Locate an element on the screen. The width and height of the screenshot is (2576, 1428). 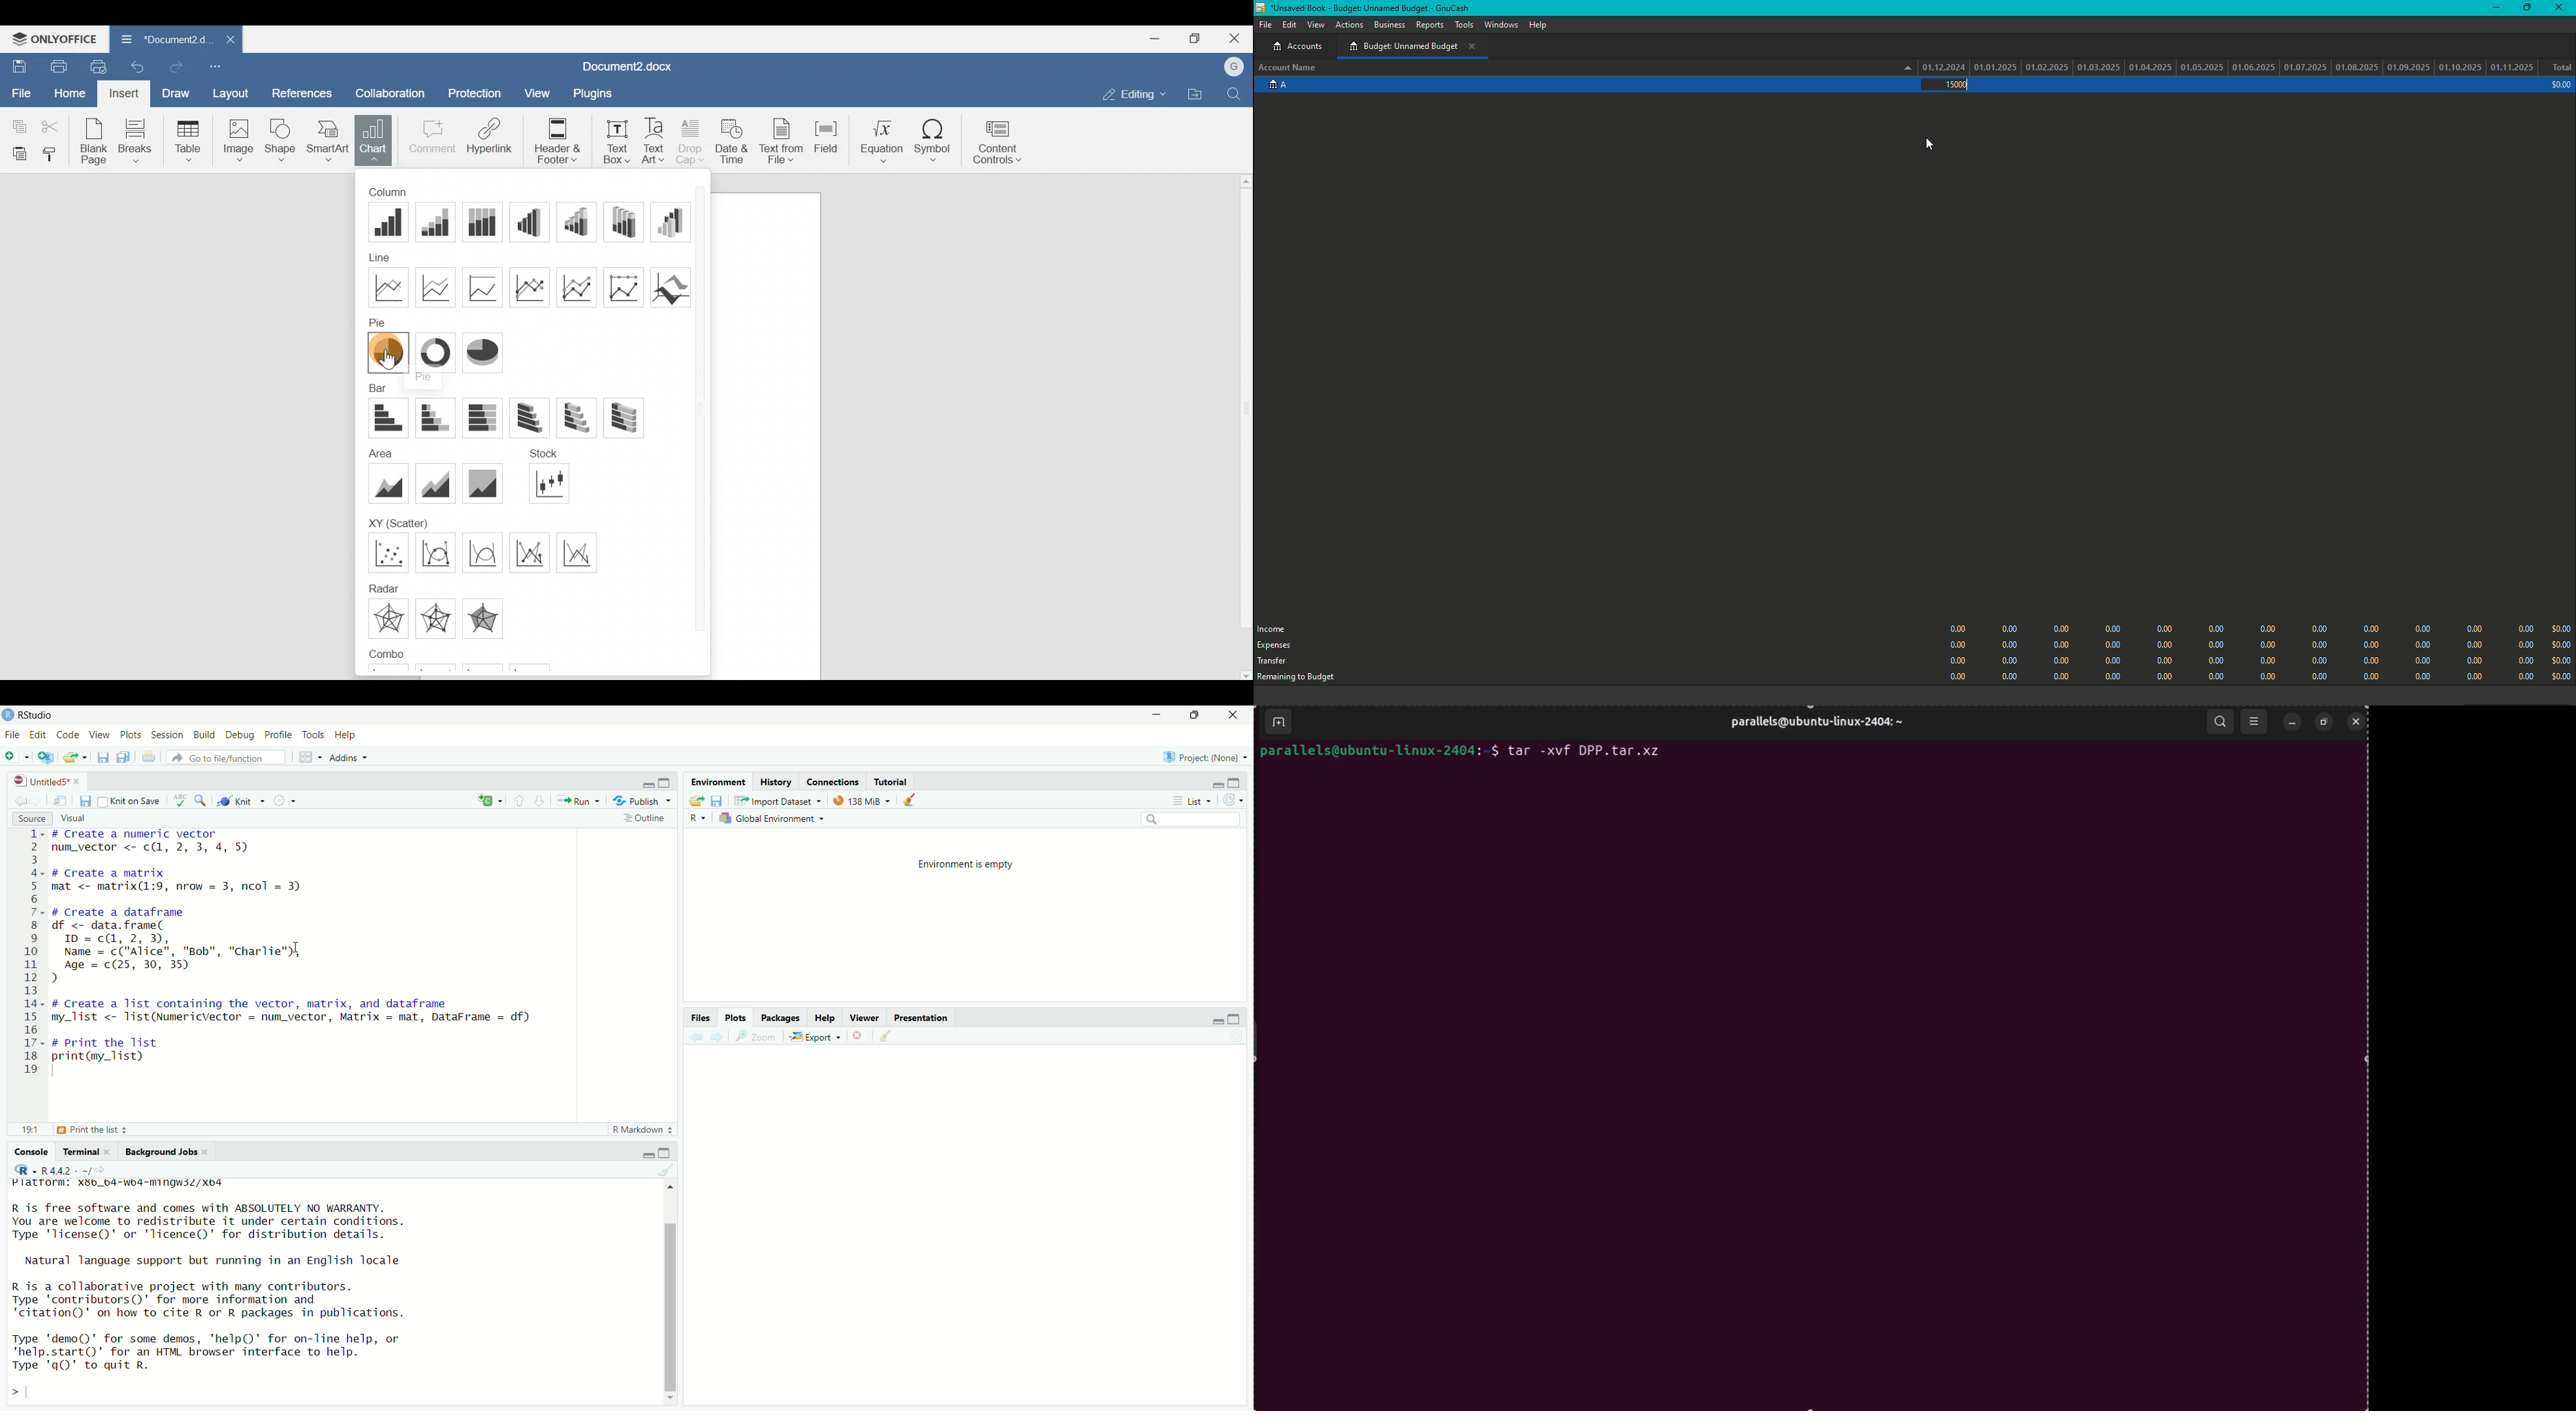
Text Art is located at coordinates (655, 138).